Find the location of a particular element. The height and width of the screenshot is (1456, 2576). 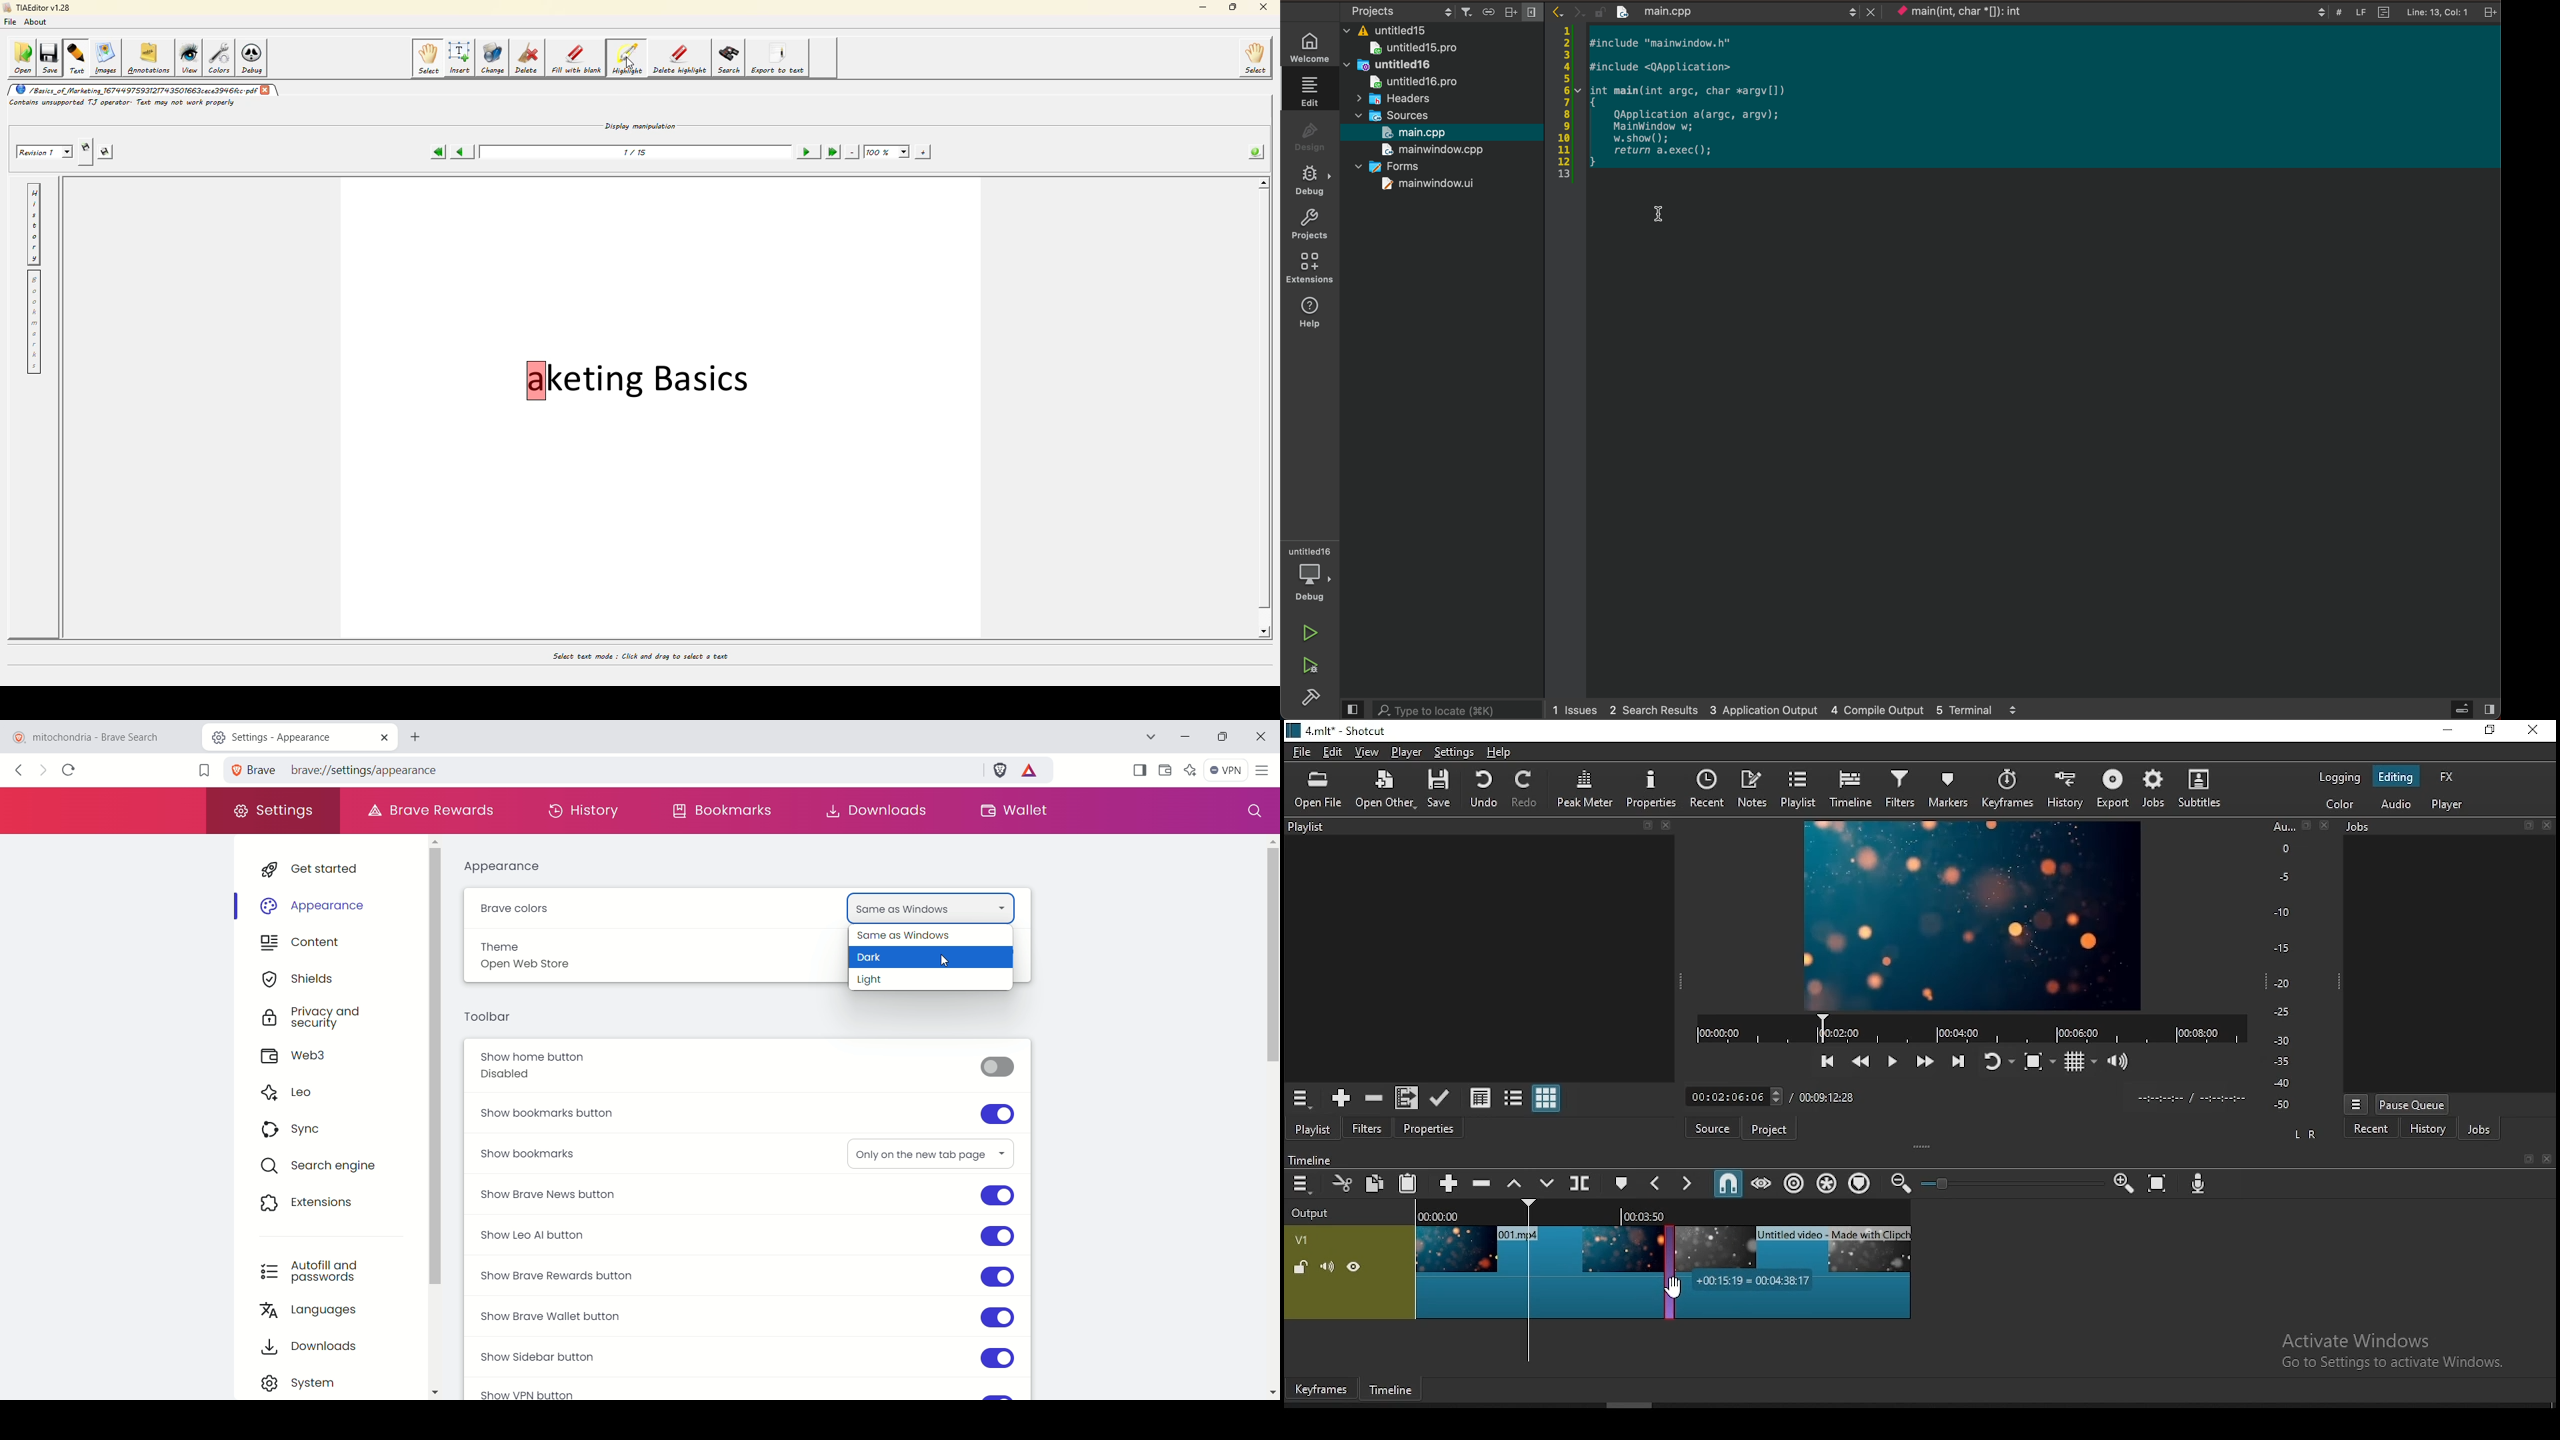

restore is located at coordinates (2492, 731).